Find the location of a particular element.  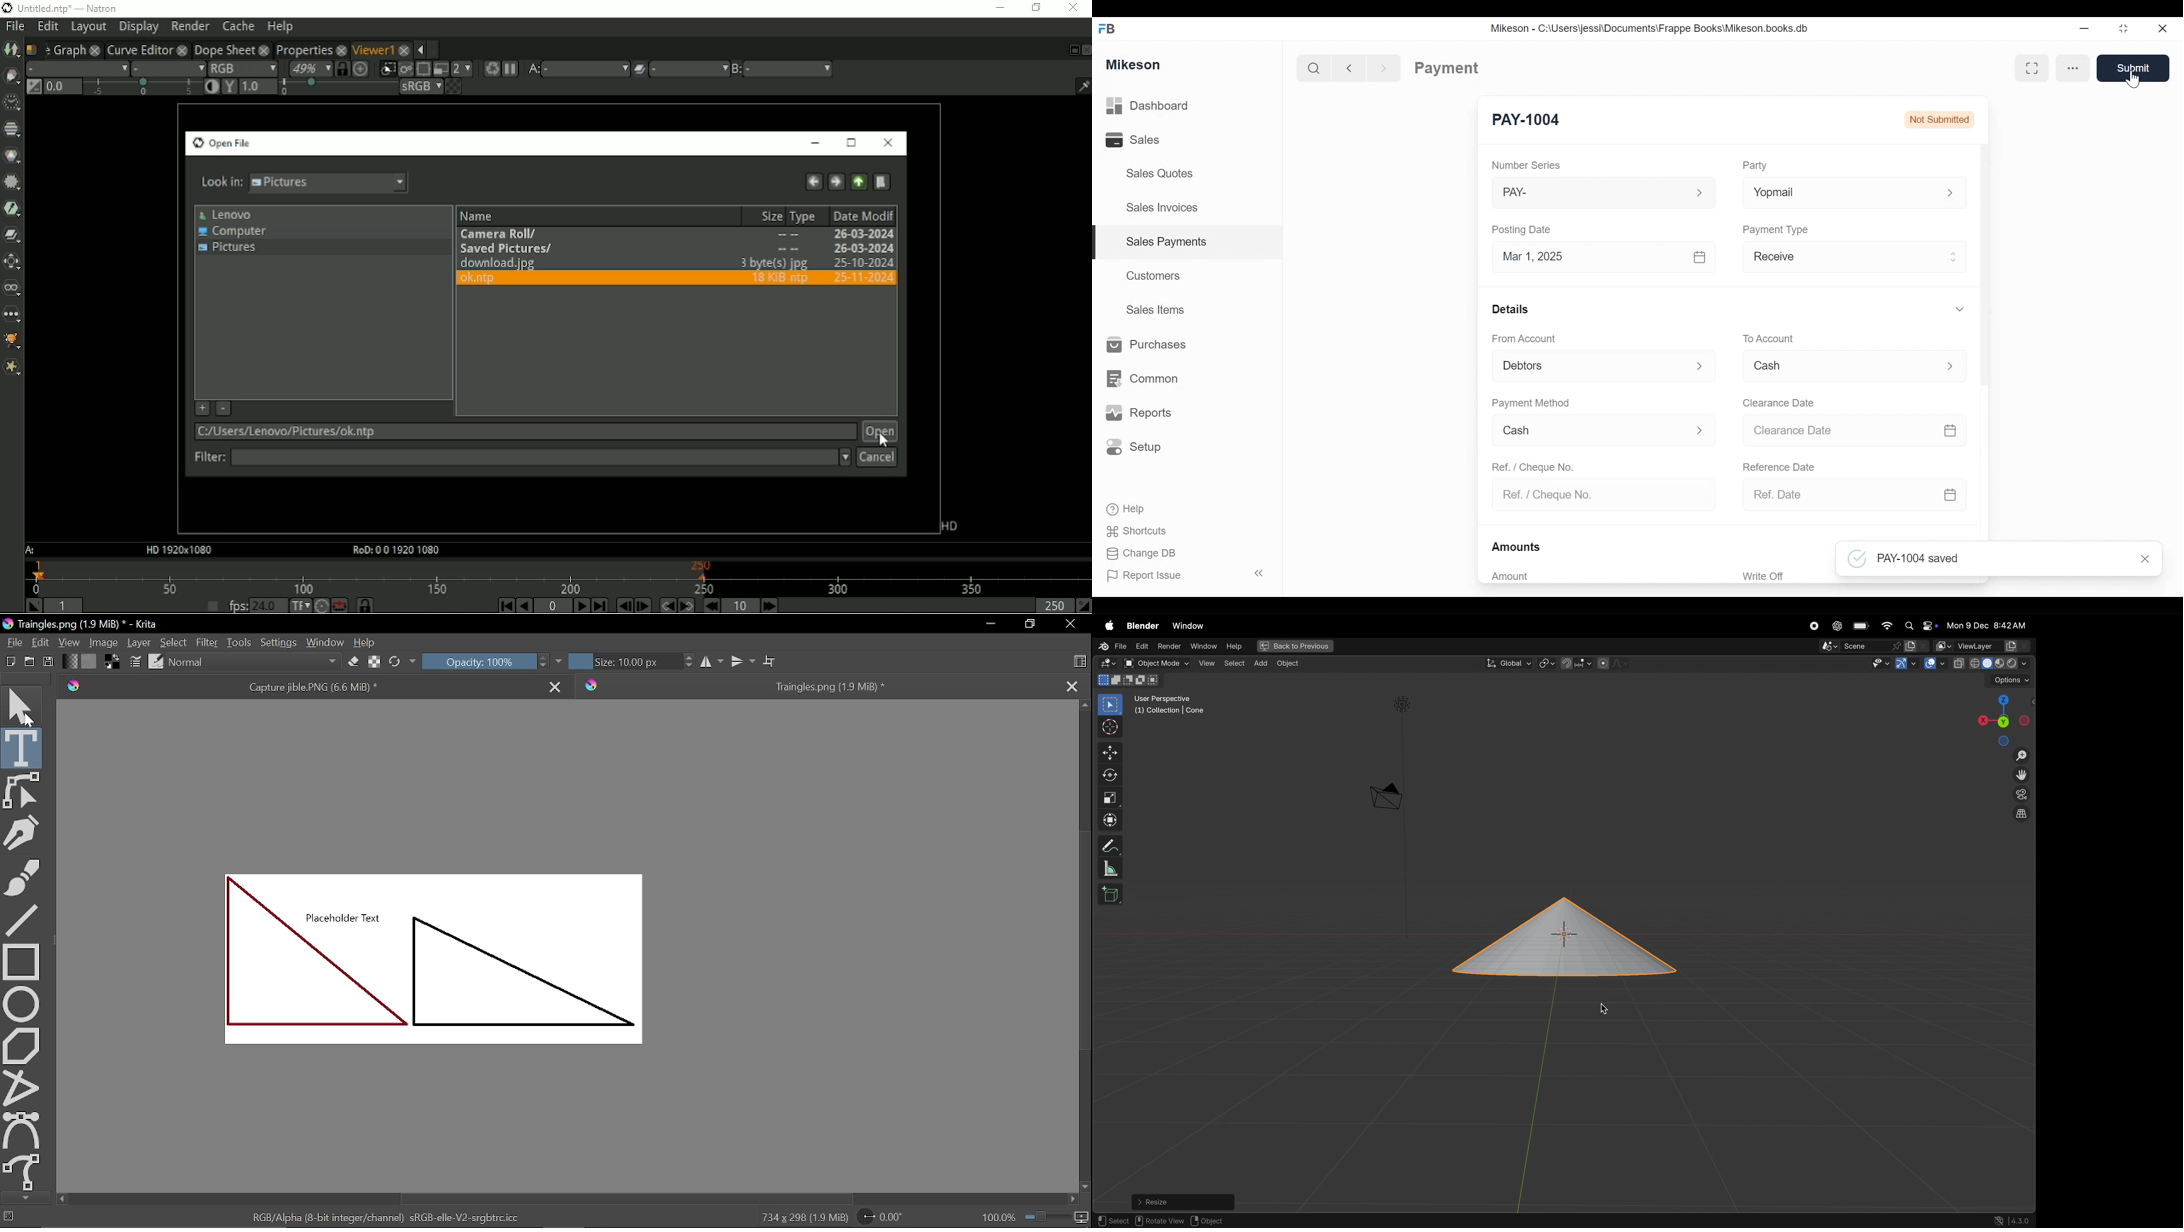

Amount is located at coordinates (1516, 576).